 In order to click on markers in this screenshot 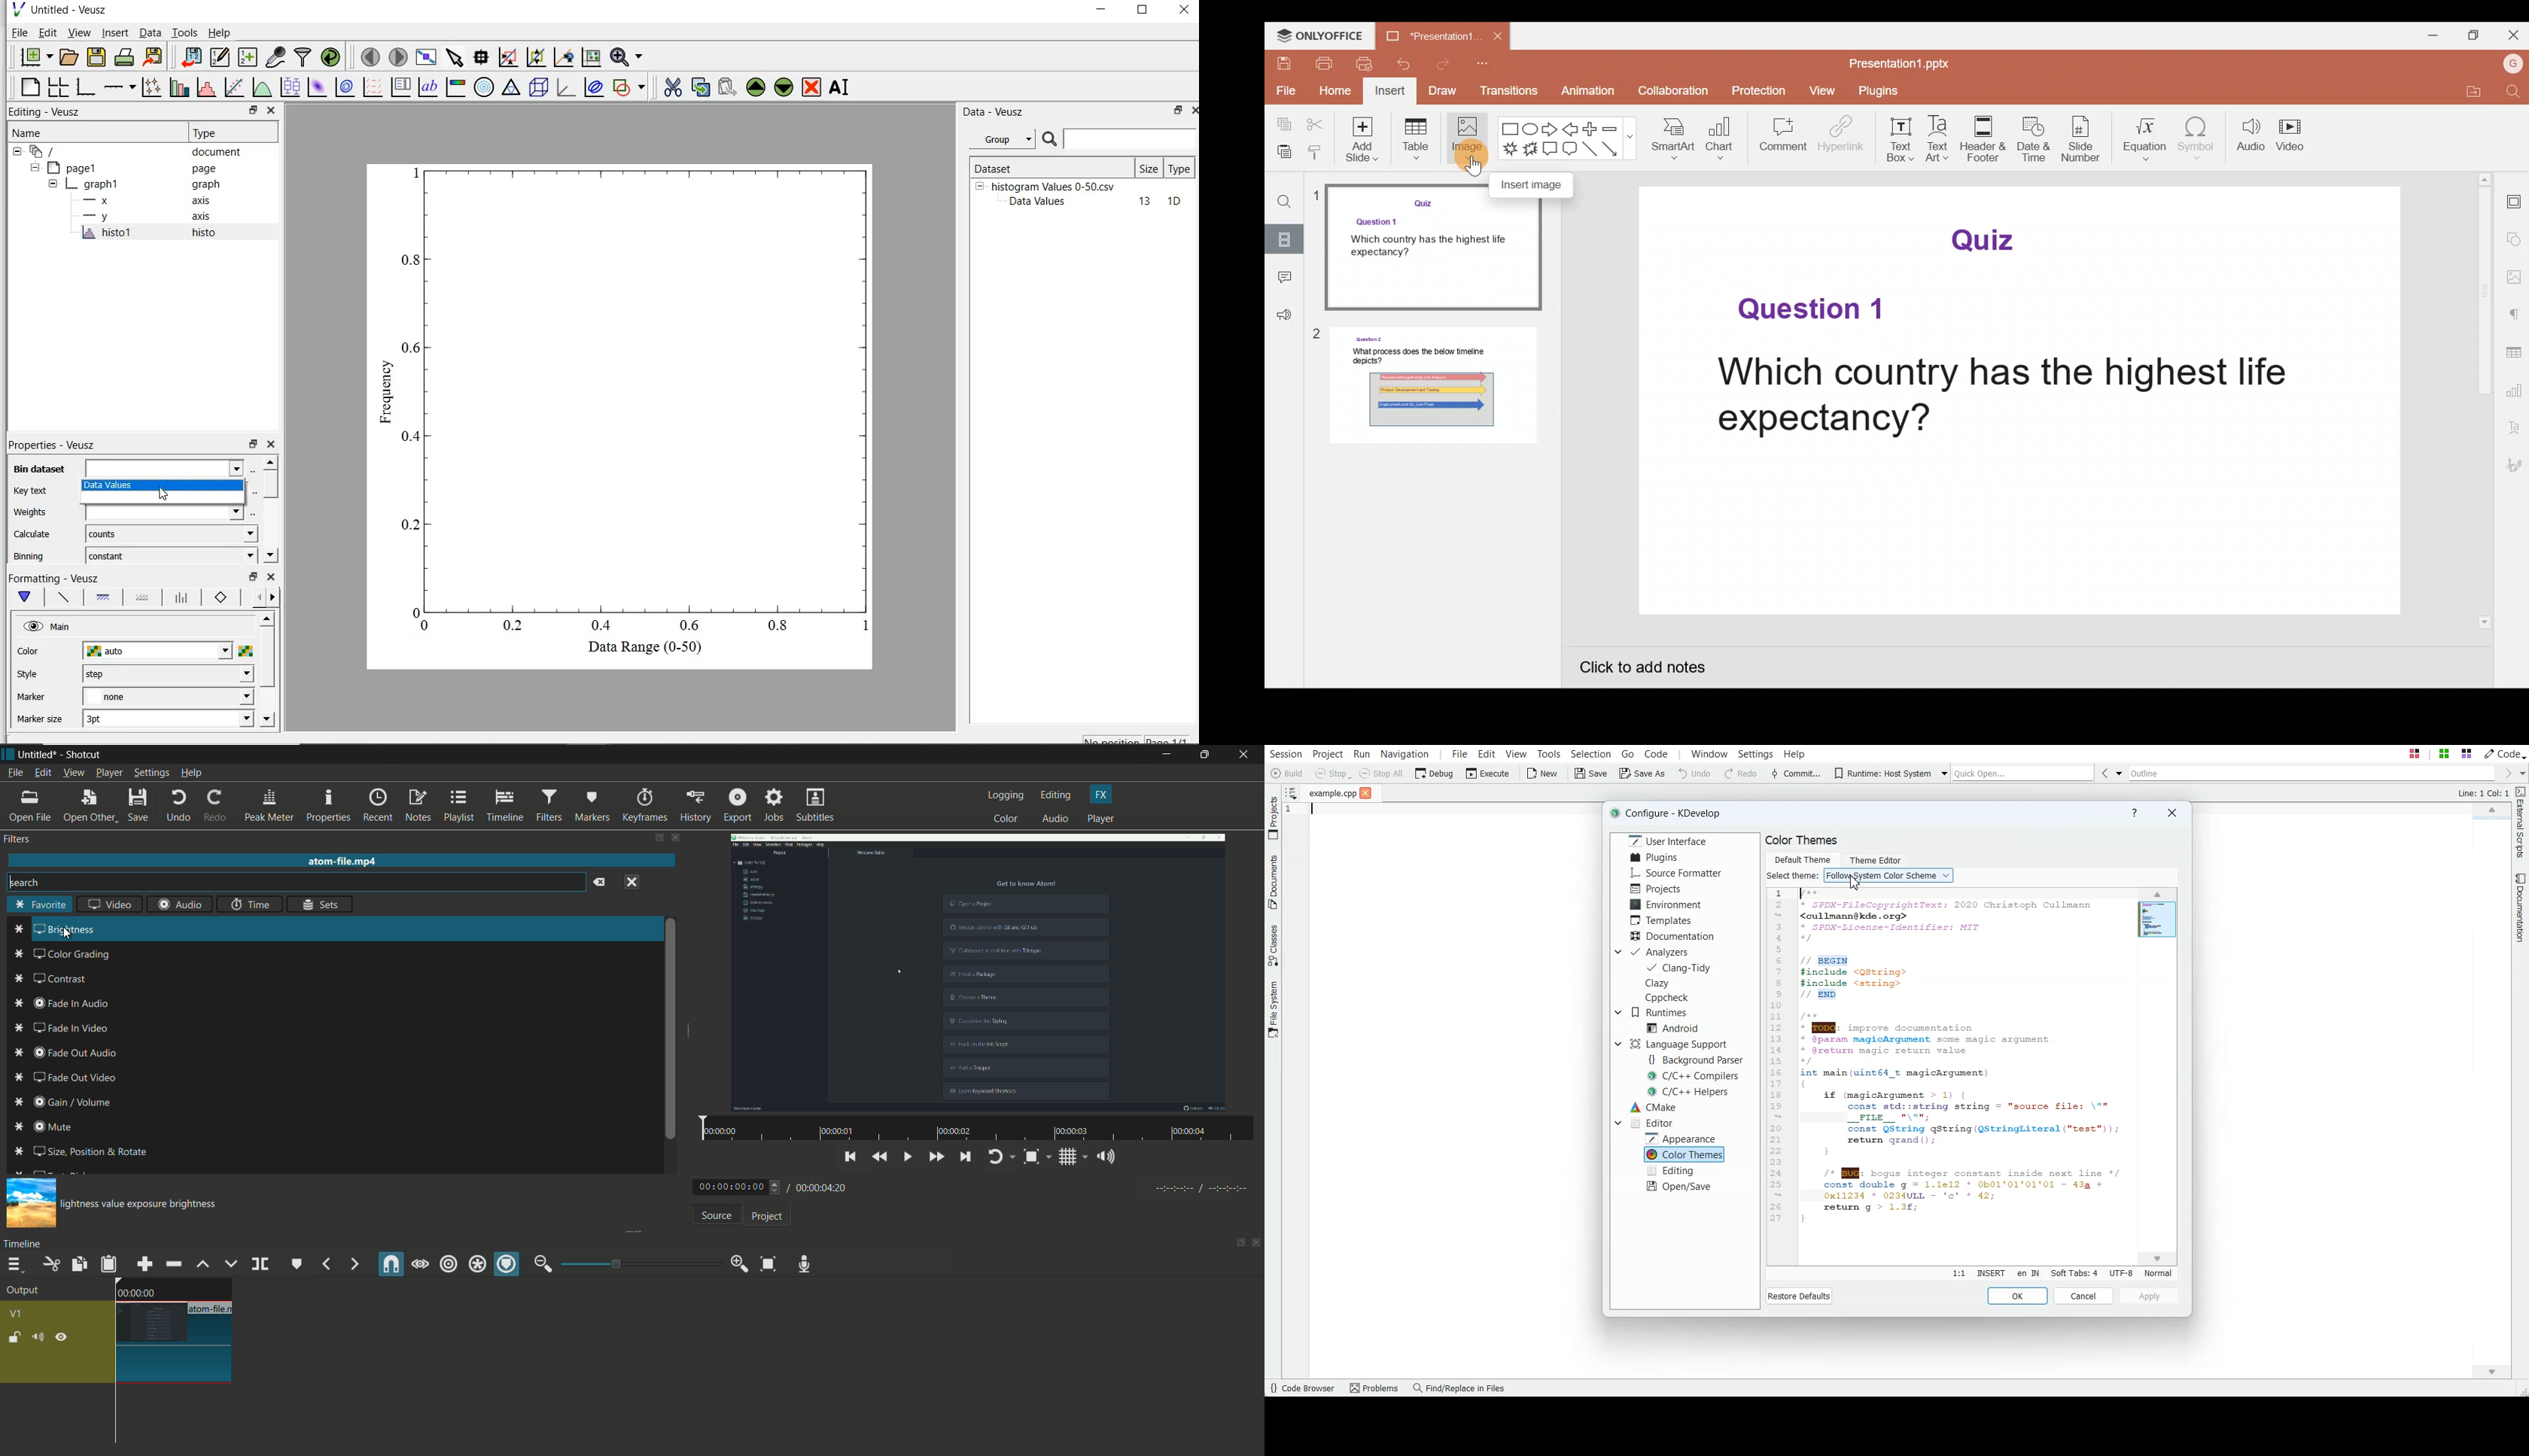, I will do `click(592, 805)`.